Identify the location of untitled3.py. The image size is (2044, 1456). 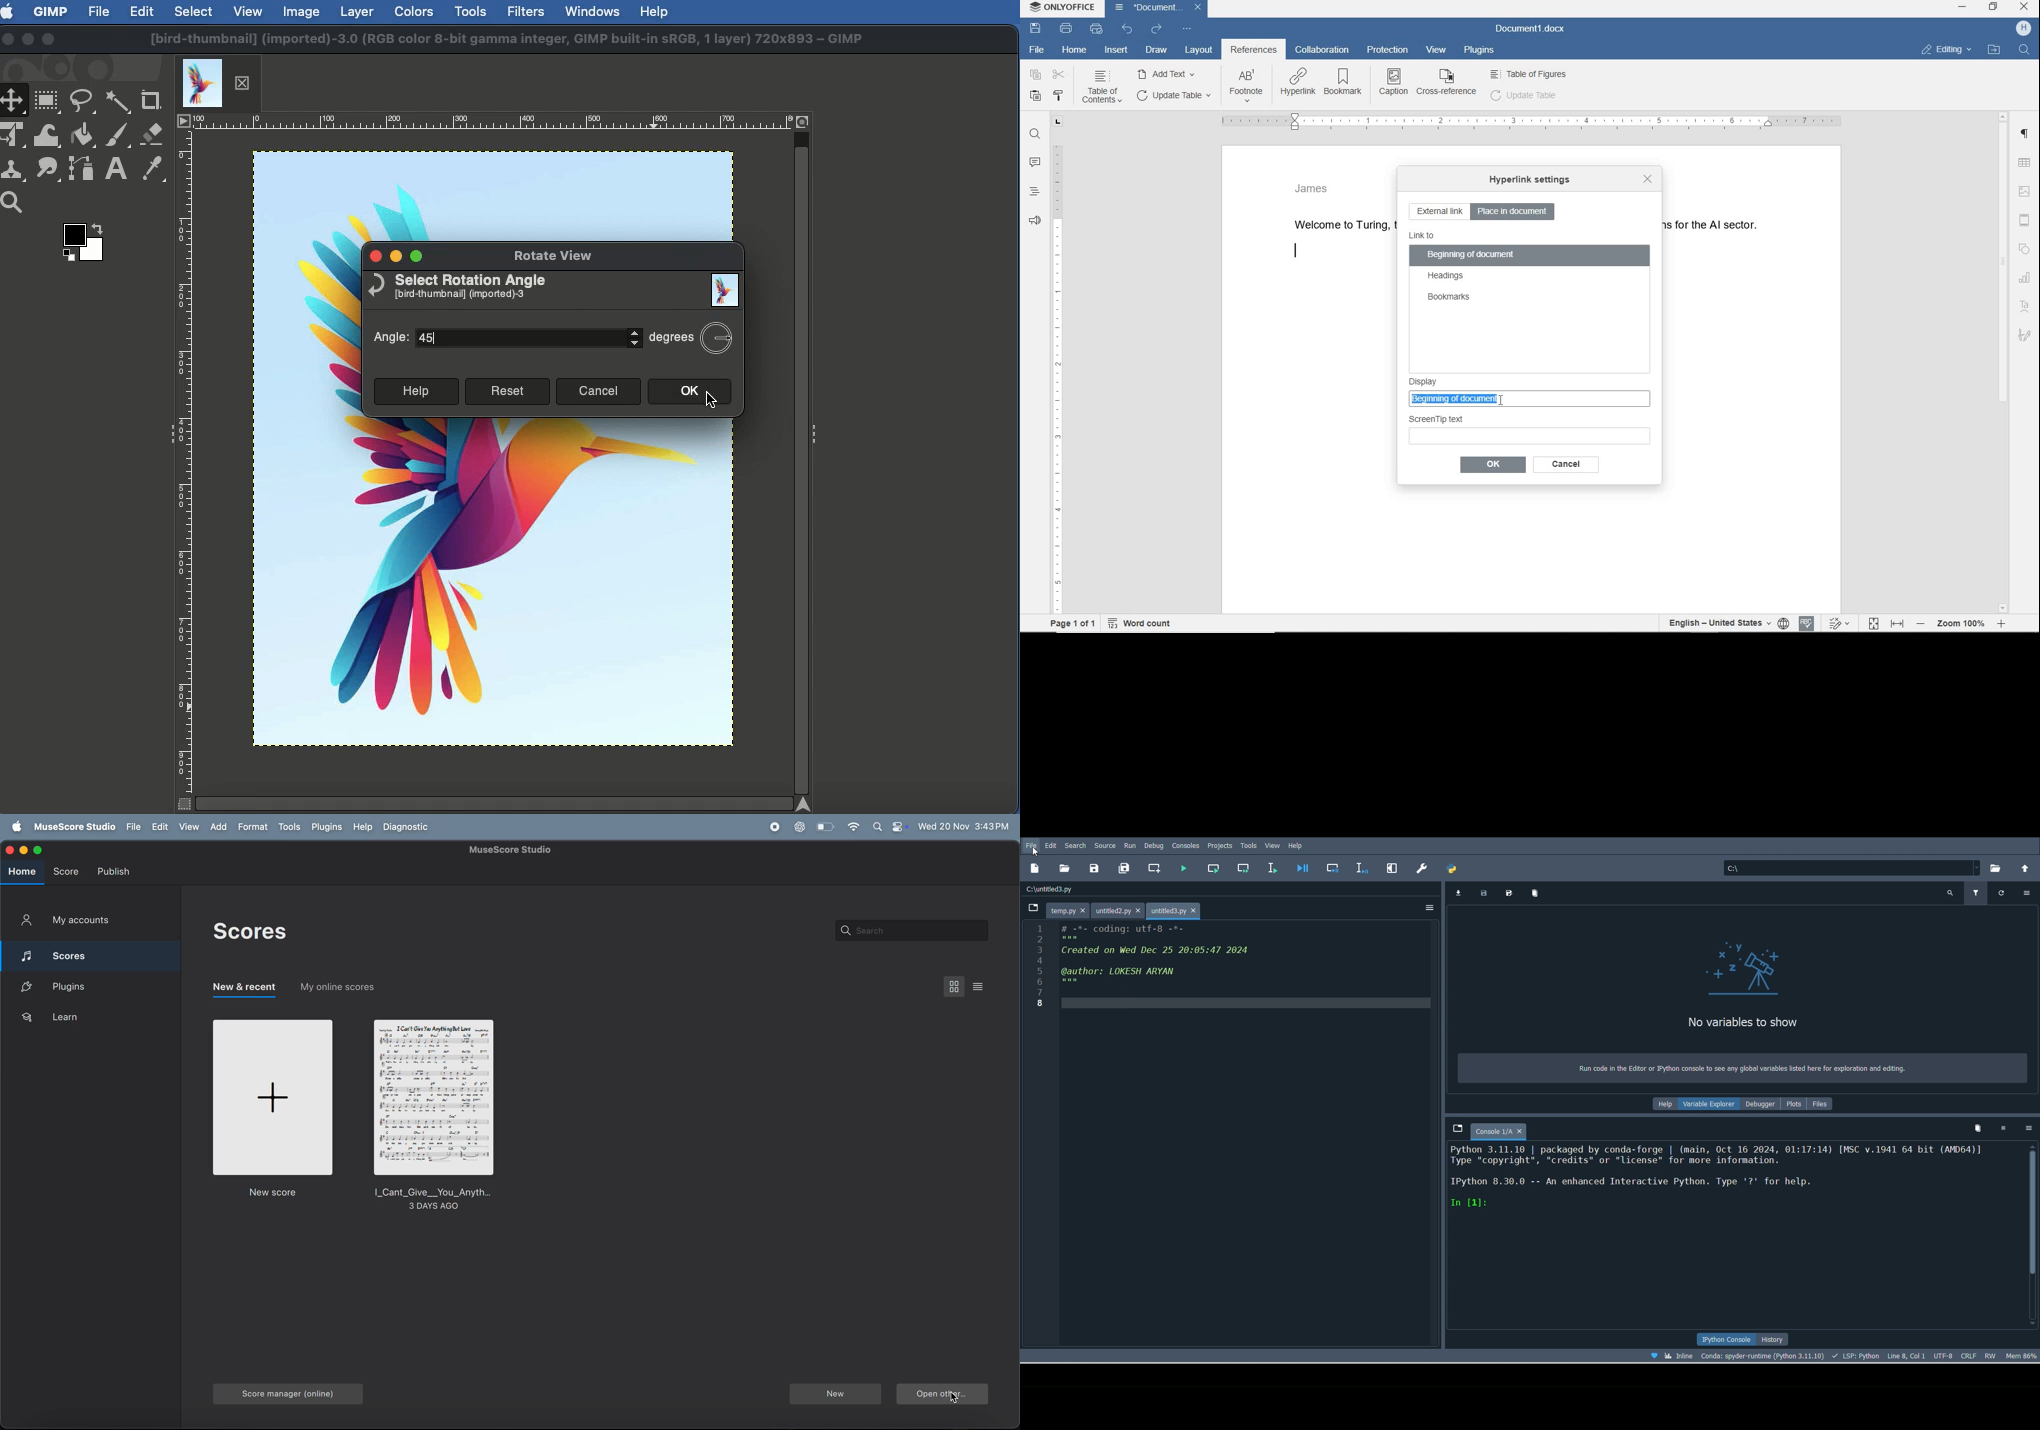
(1178, 909).